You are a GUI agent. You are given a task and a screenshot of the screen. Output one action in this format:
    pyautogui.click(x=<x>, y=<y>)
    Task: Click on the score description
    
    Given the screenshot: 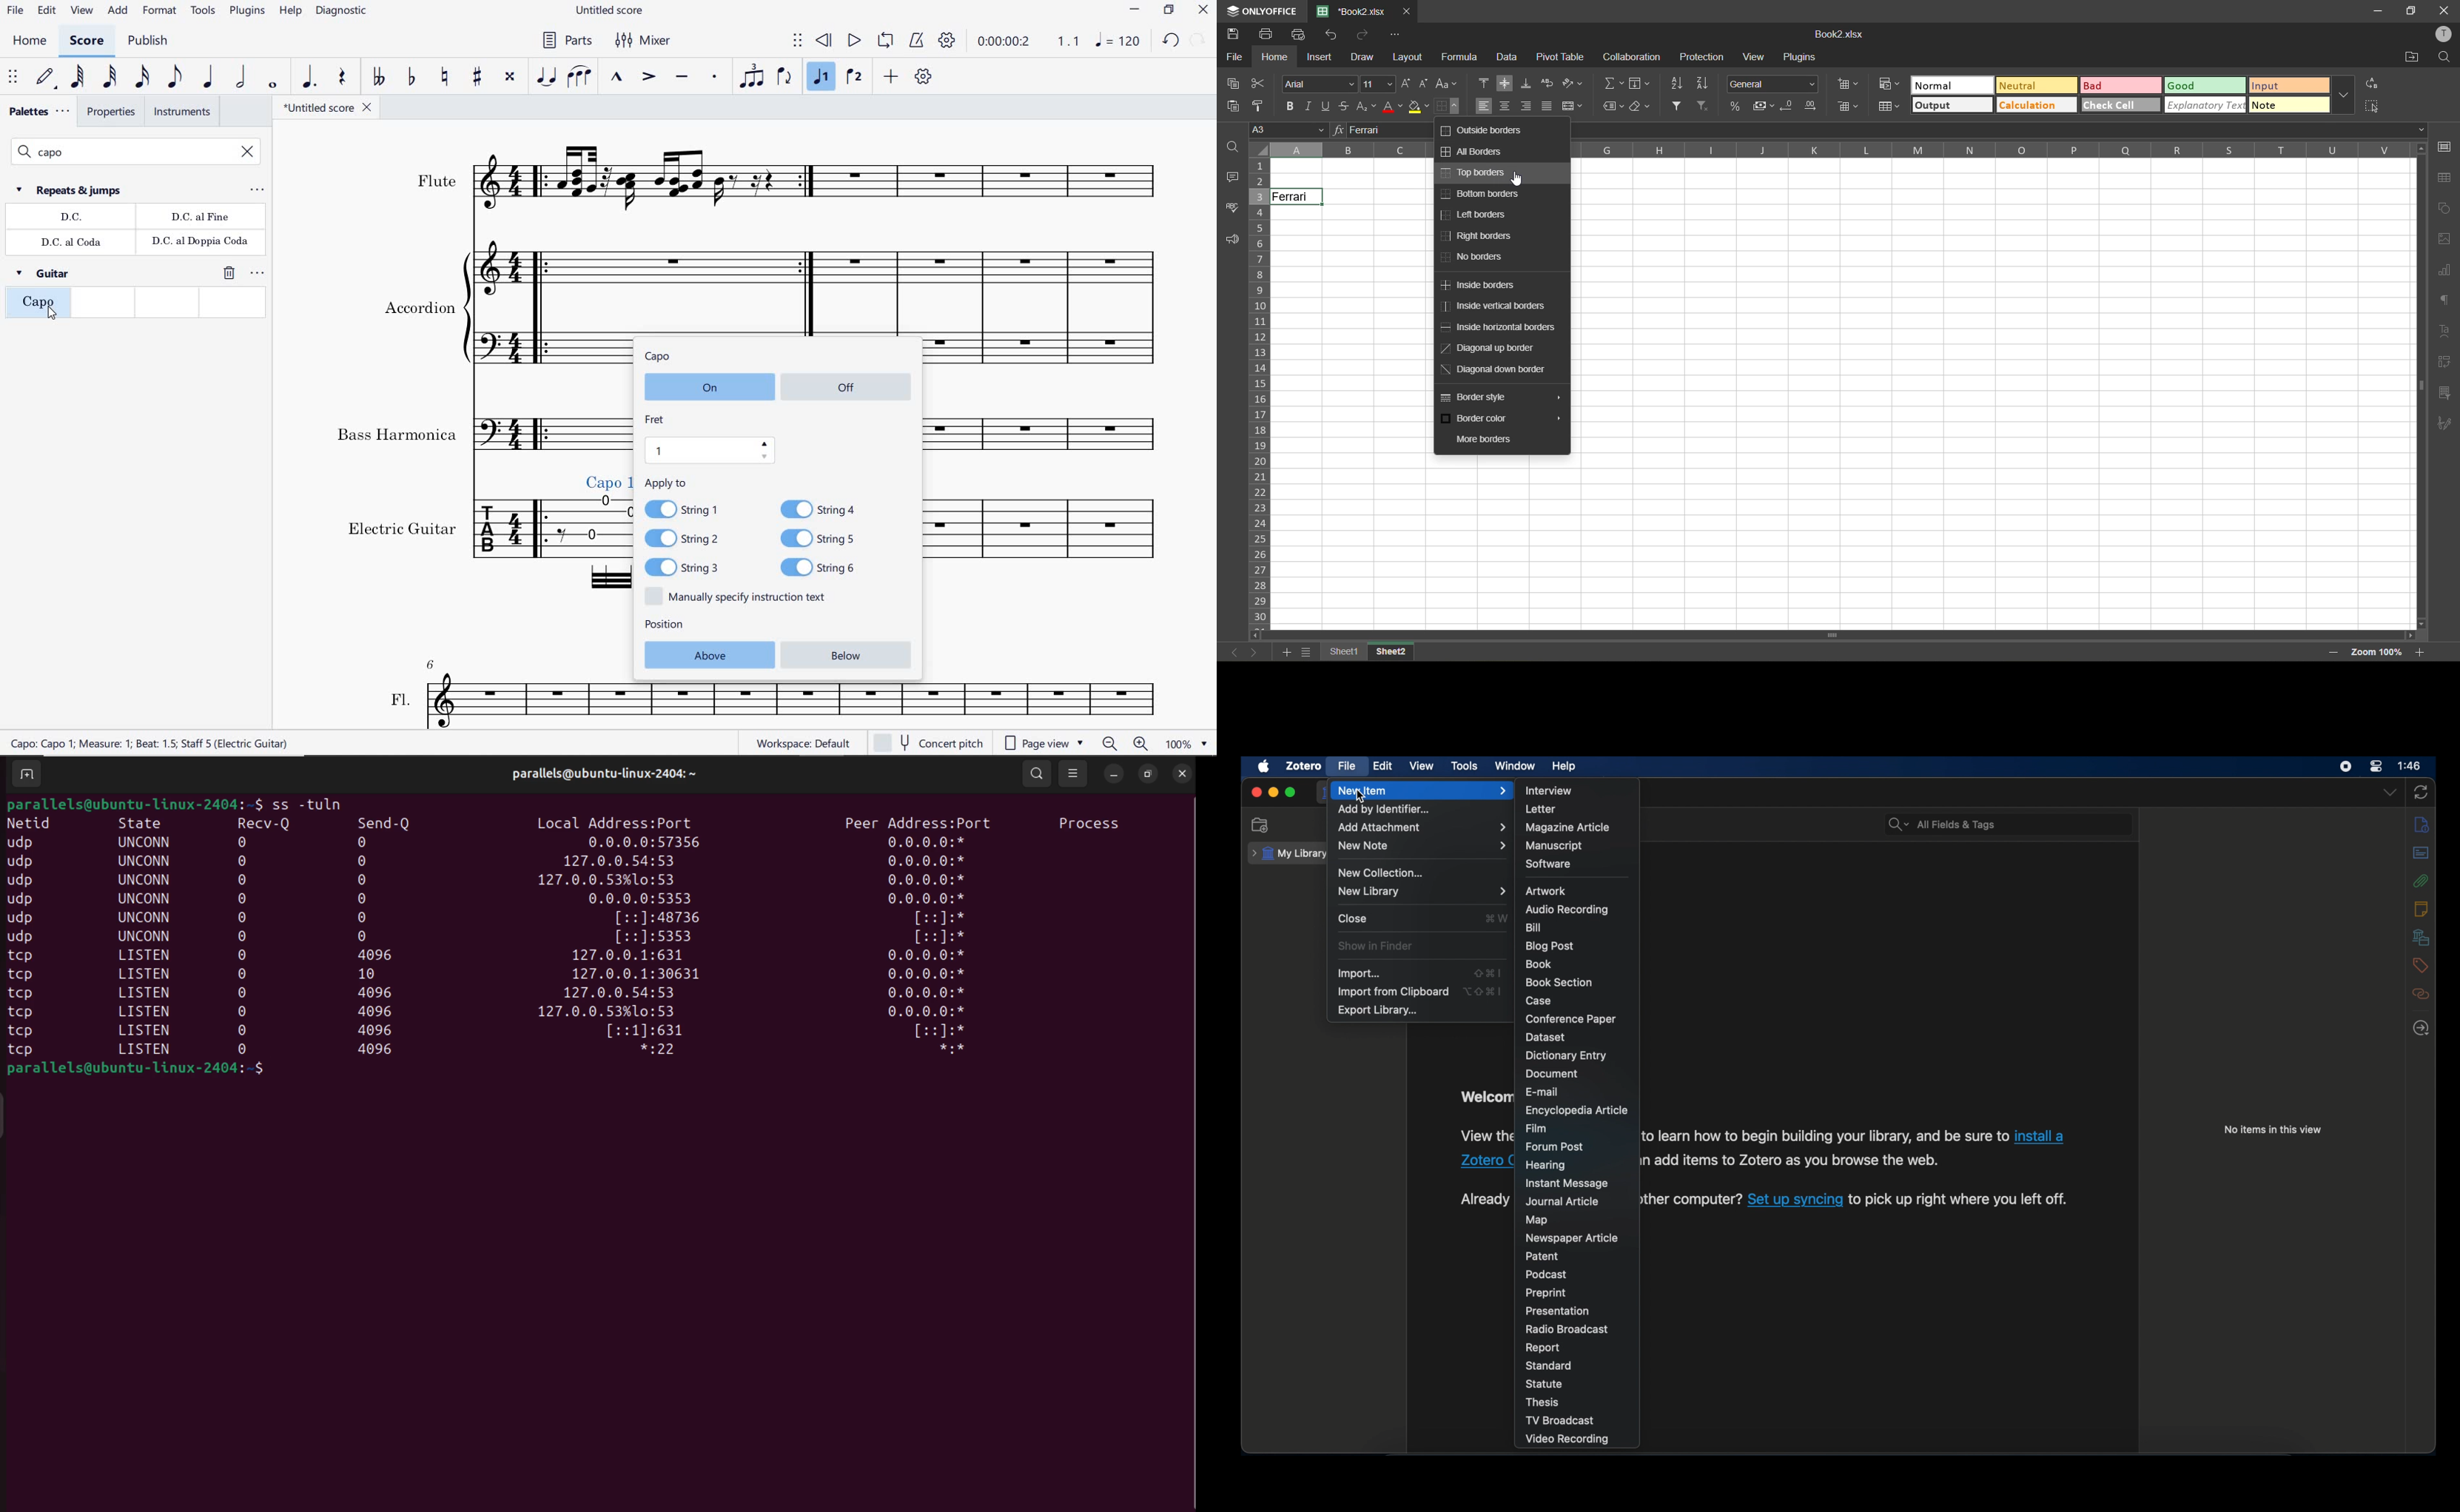 What is the action you would take?
    pyautogui.click(x=253, y=745)
    